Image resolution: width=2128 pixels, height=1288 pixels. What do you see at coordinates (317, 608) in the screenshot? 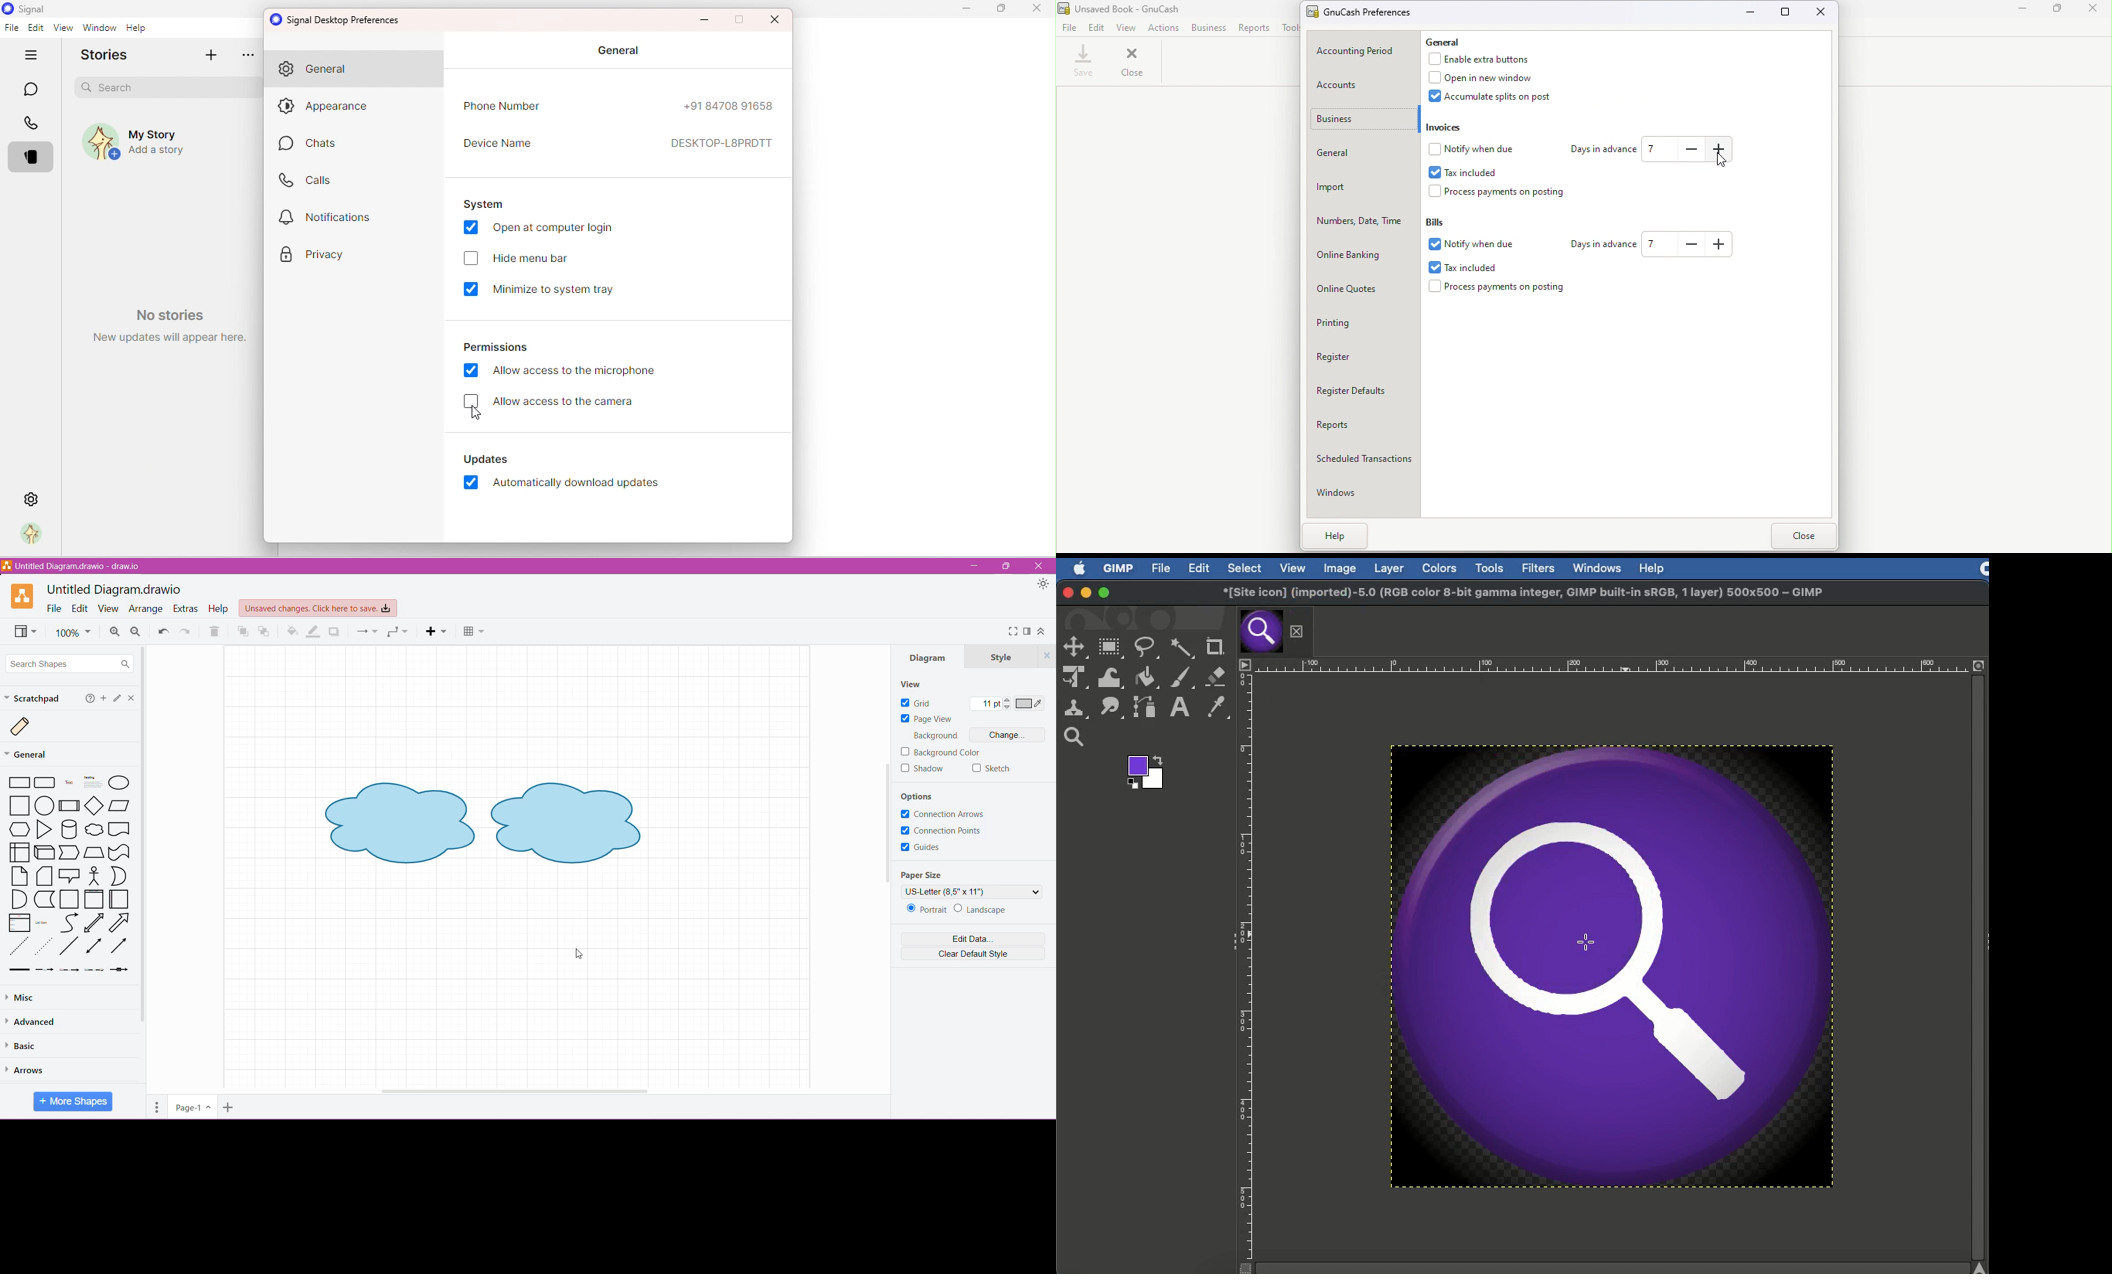
I see `Unsaved Changes. Click here to save` at bounding box center [317, 608].